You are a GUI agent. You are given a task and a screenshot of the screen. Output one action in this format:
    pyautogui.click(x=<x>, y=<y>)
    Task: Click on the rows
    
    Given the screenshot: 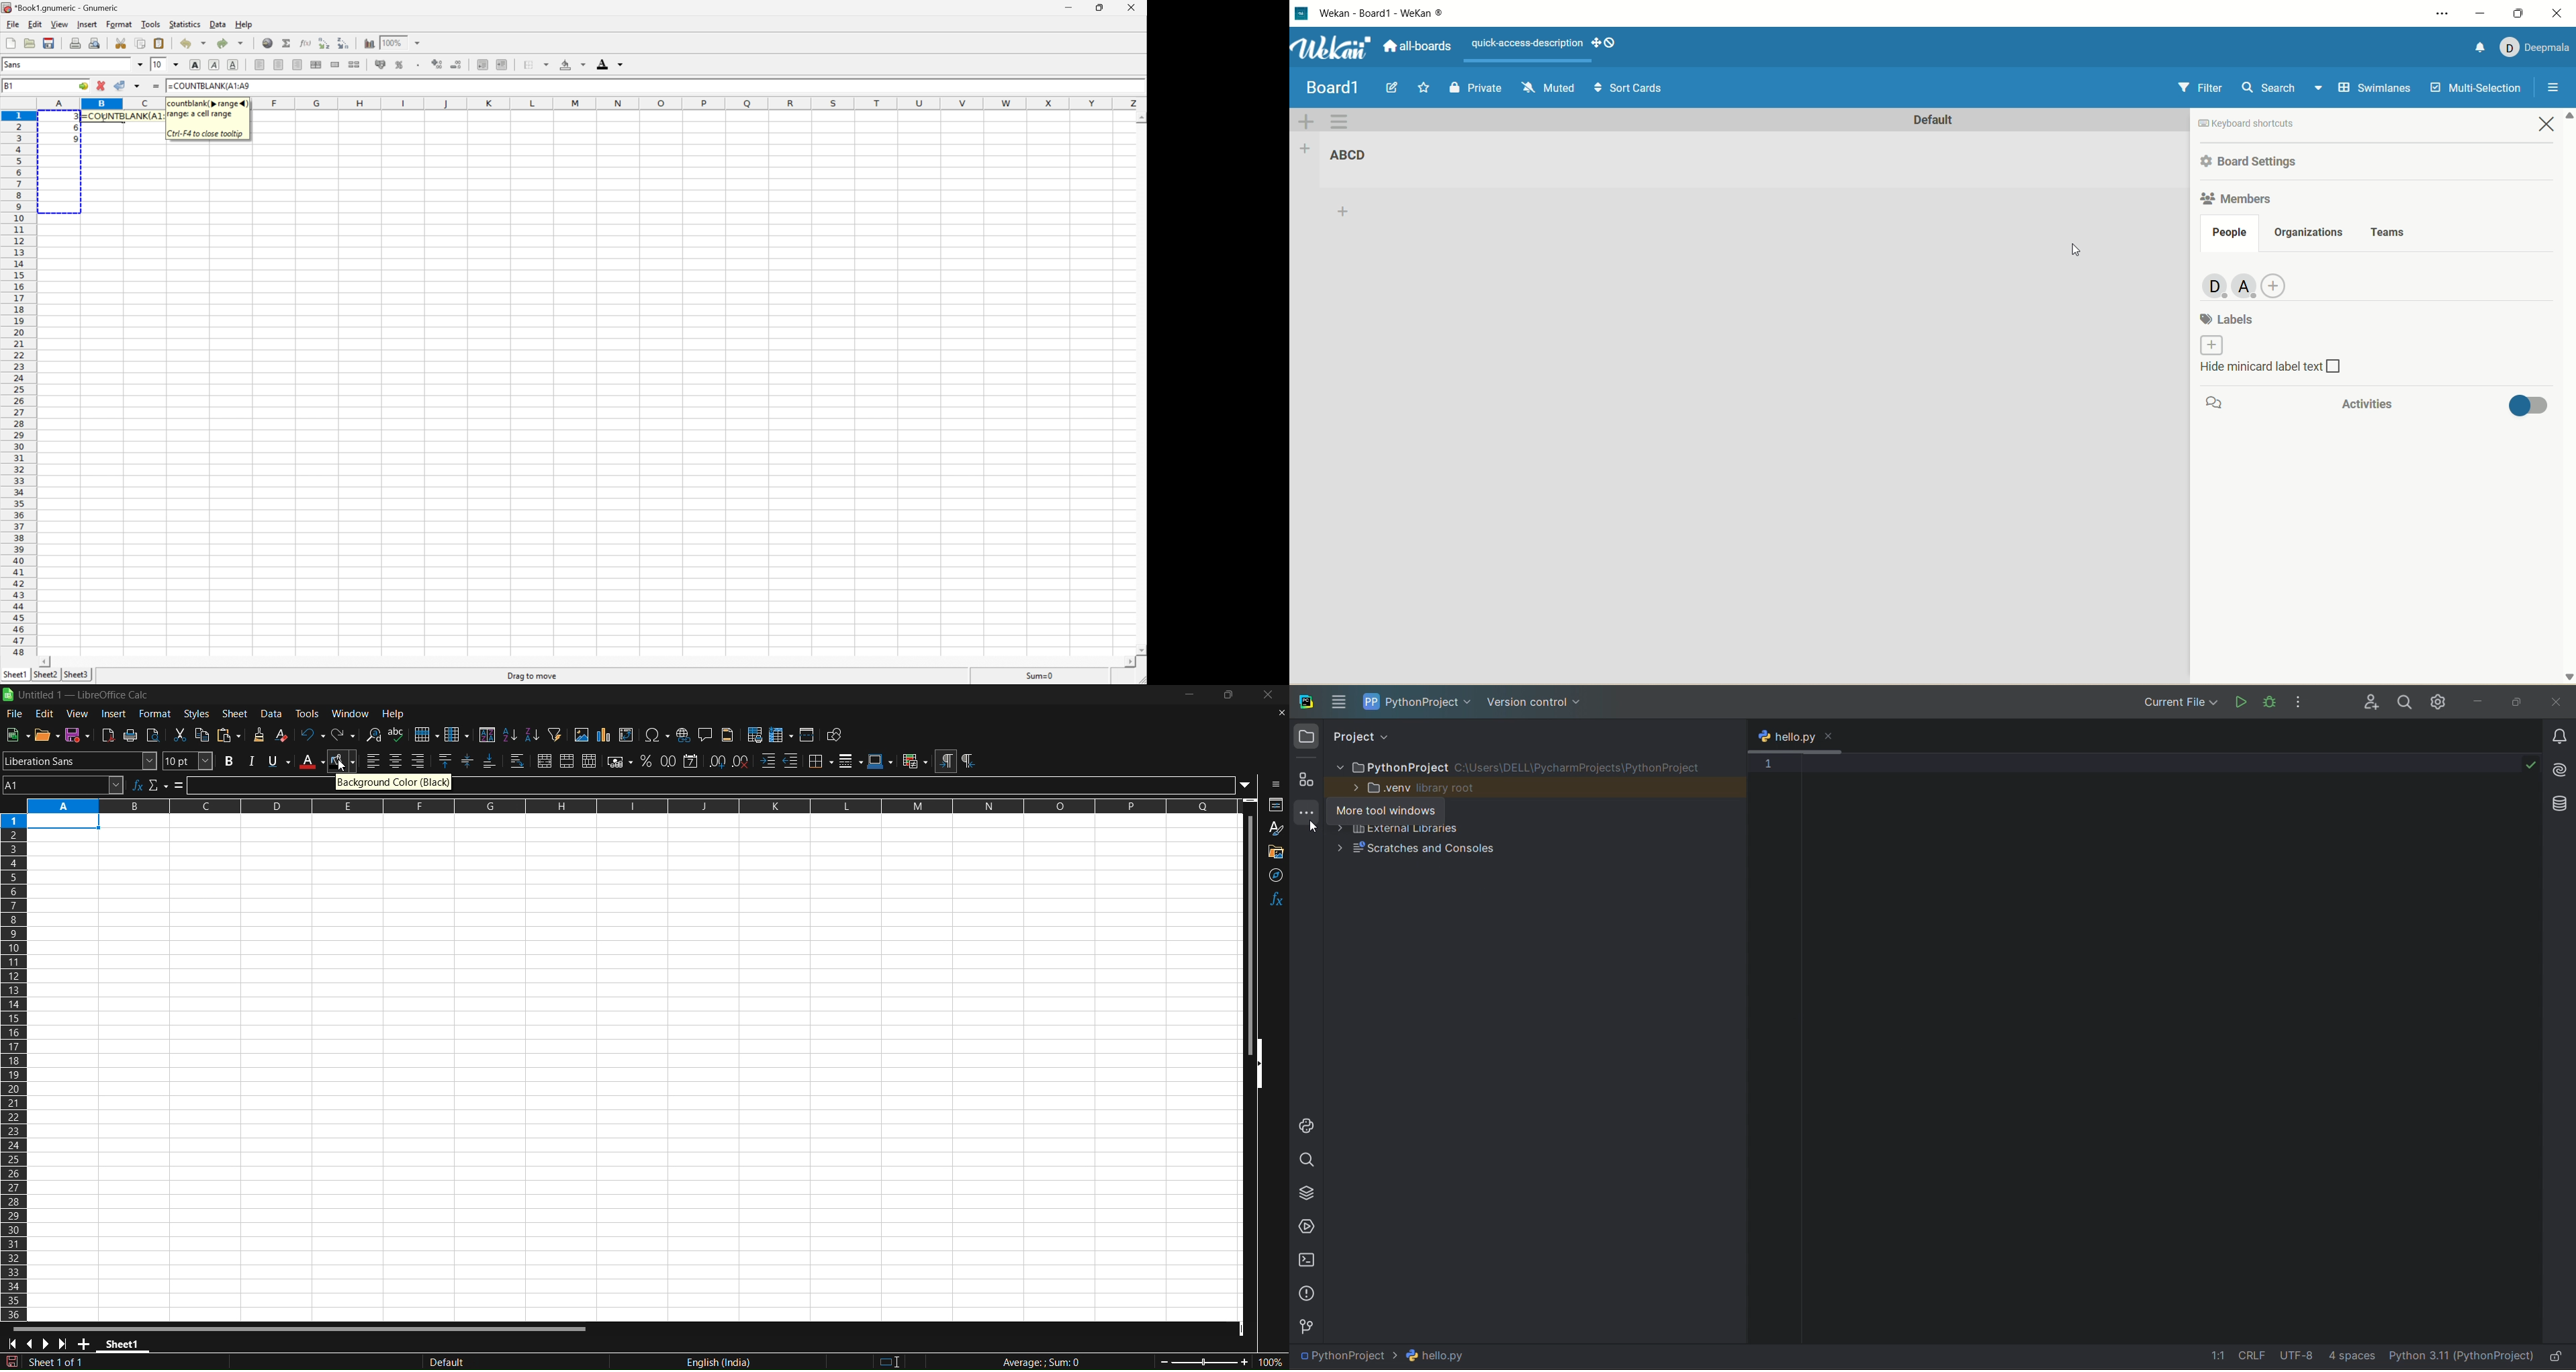 What is the action you would take?
    pyautogui.click(x=616, y=803)
    